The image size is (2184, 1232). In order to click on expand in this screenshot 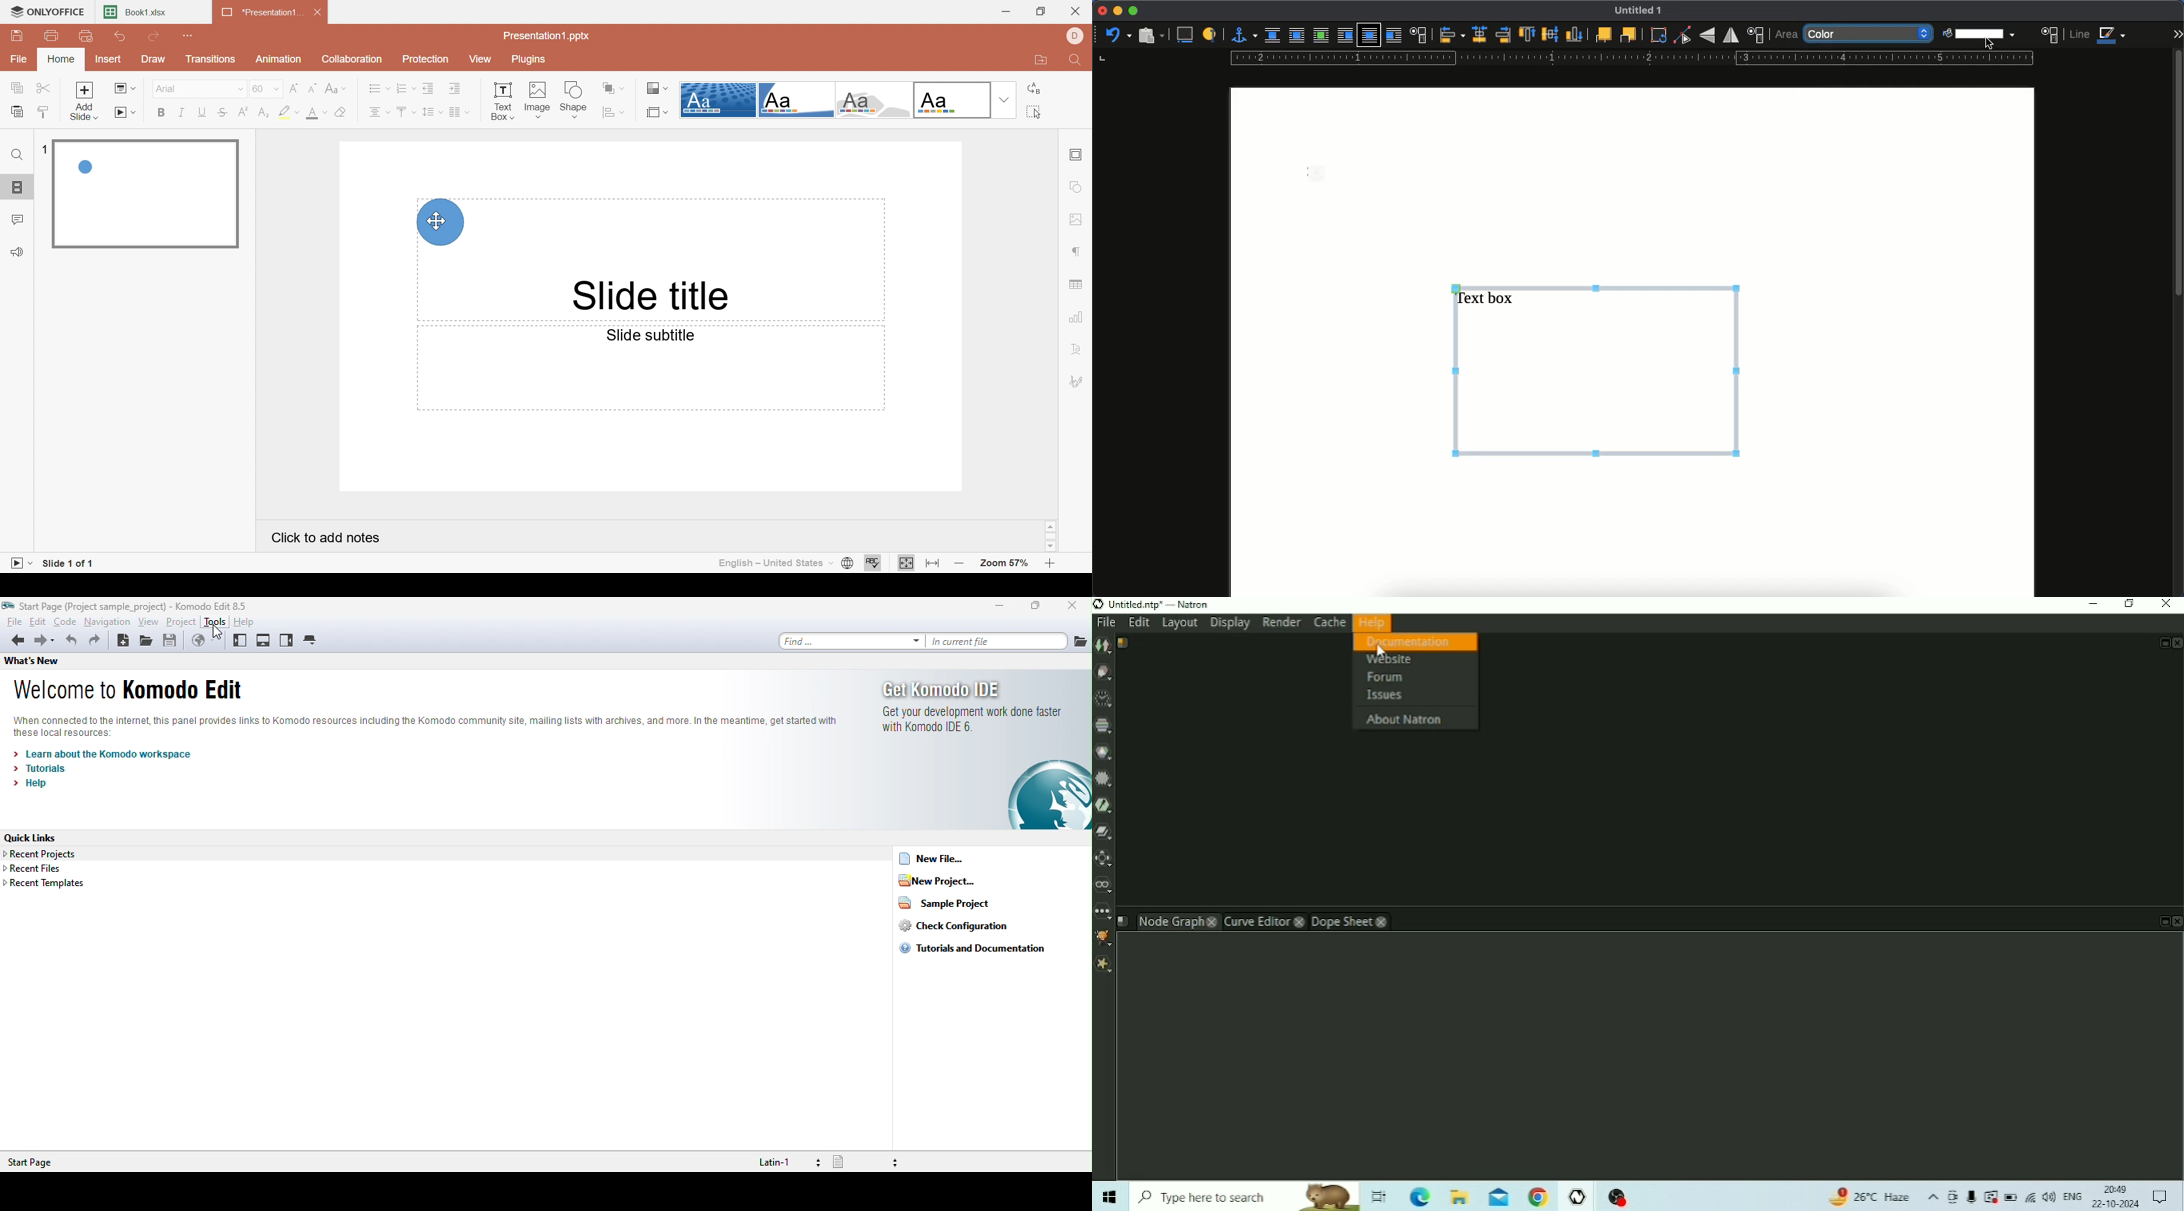, I will do `click(2177, 33)`.